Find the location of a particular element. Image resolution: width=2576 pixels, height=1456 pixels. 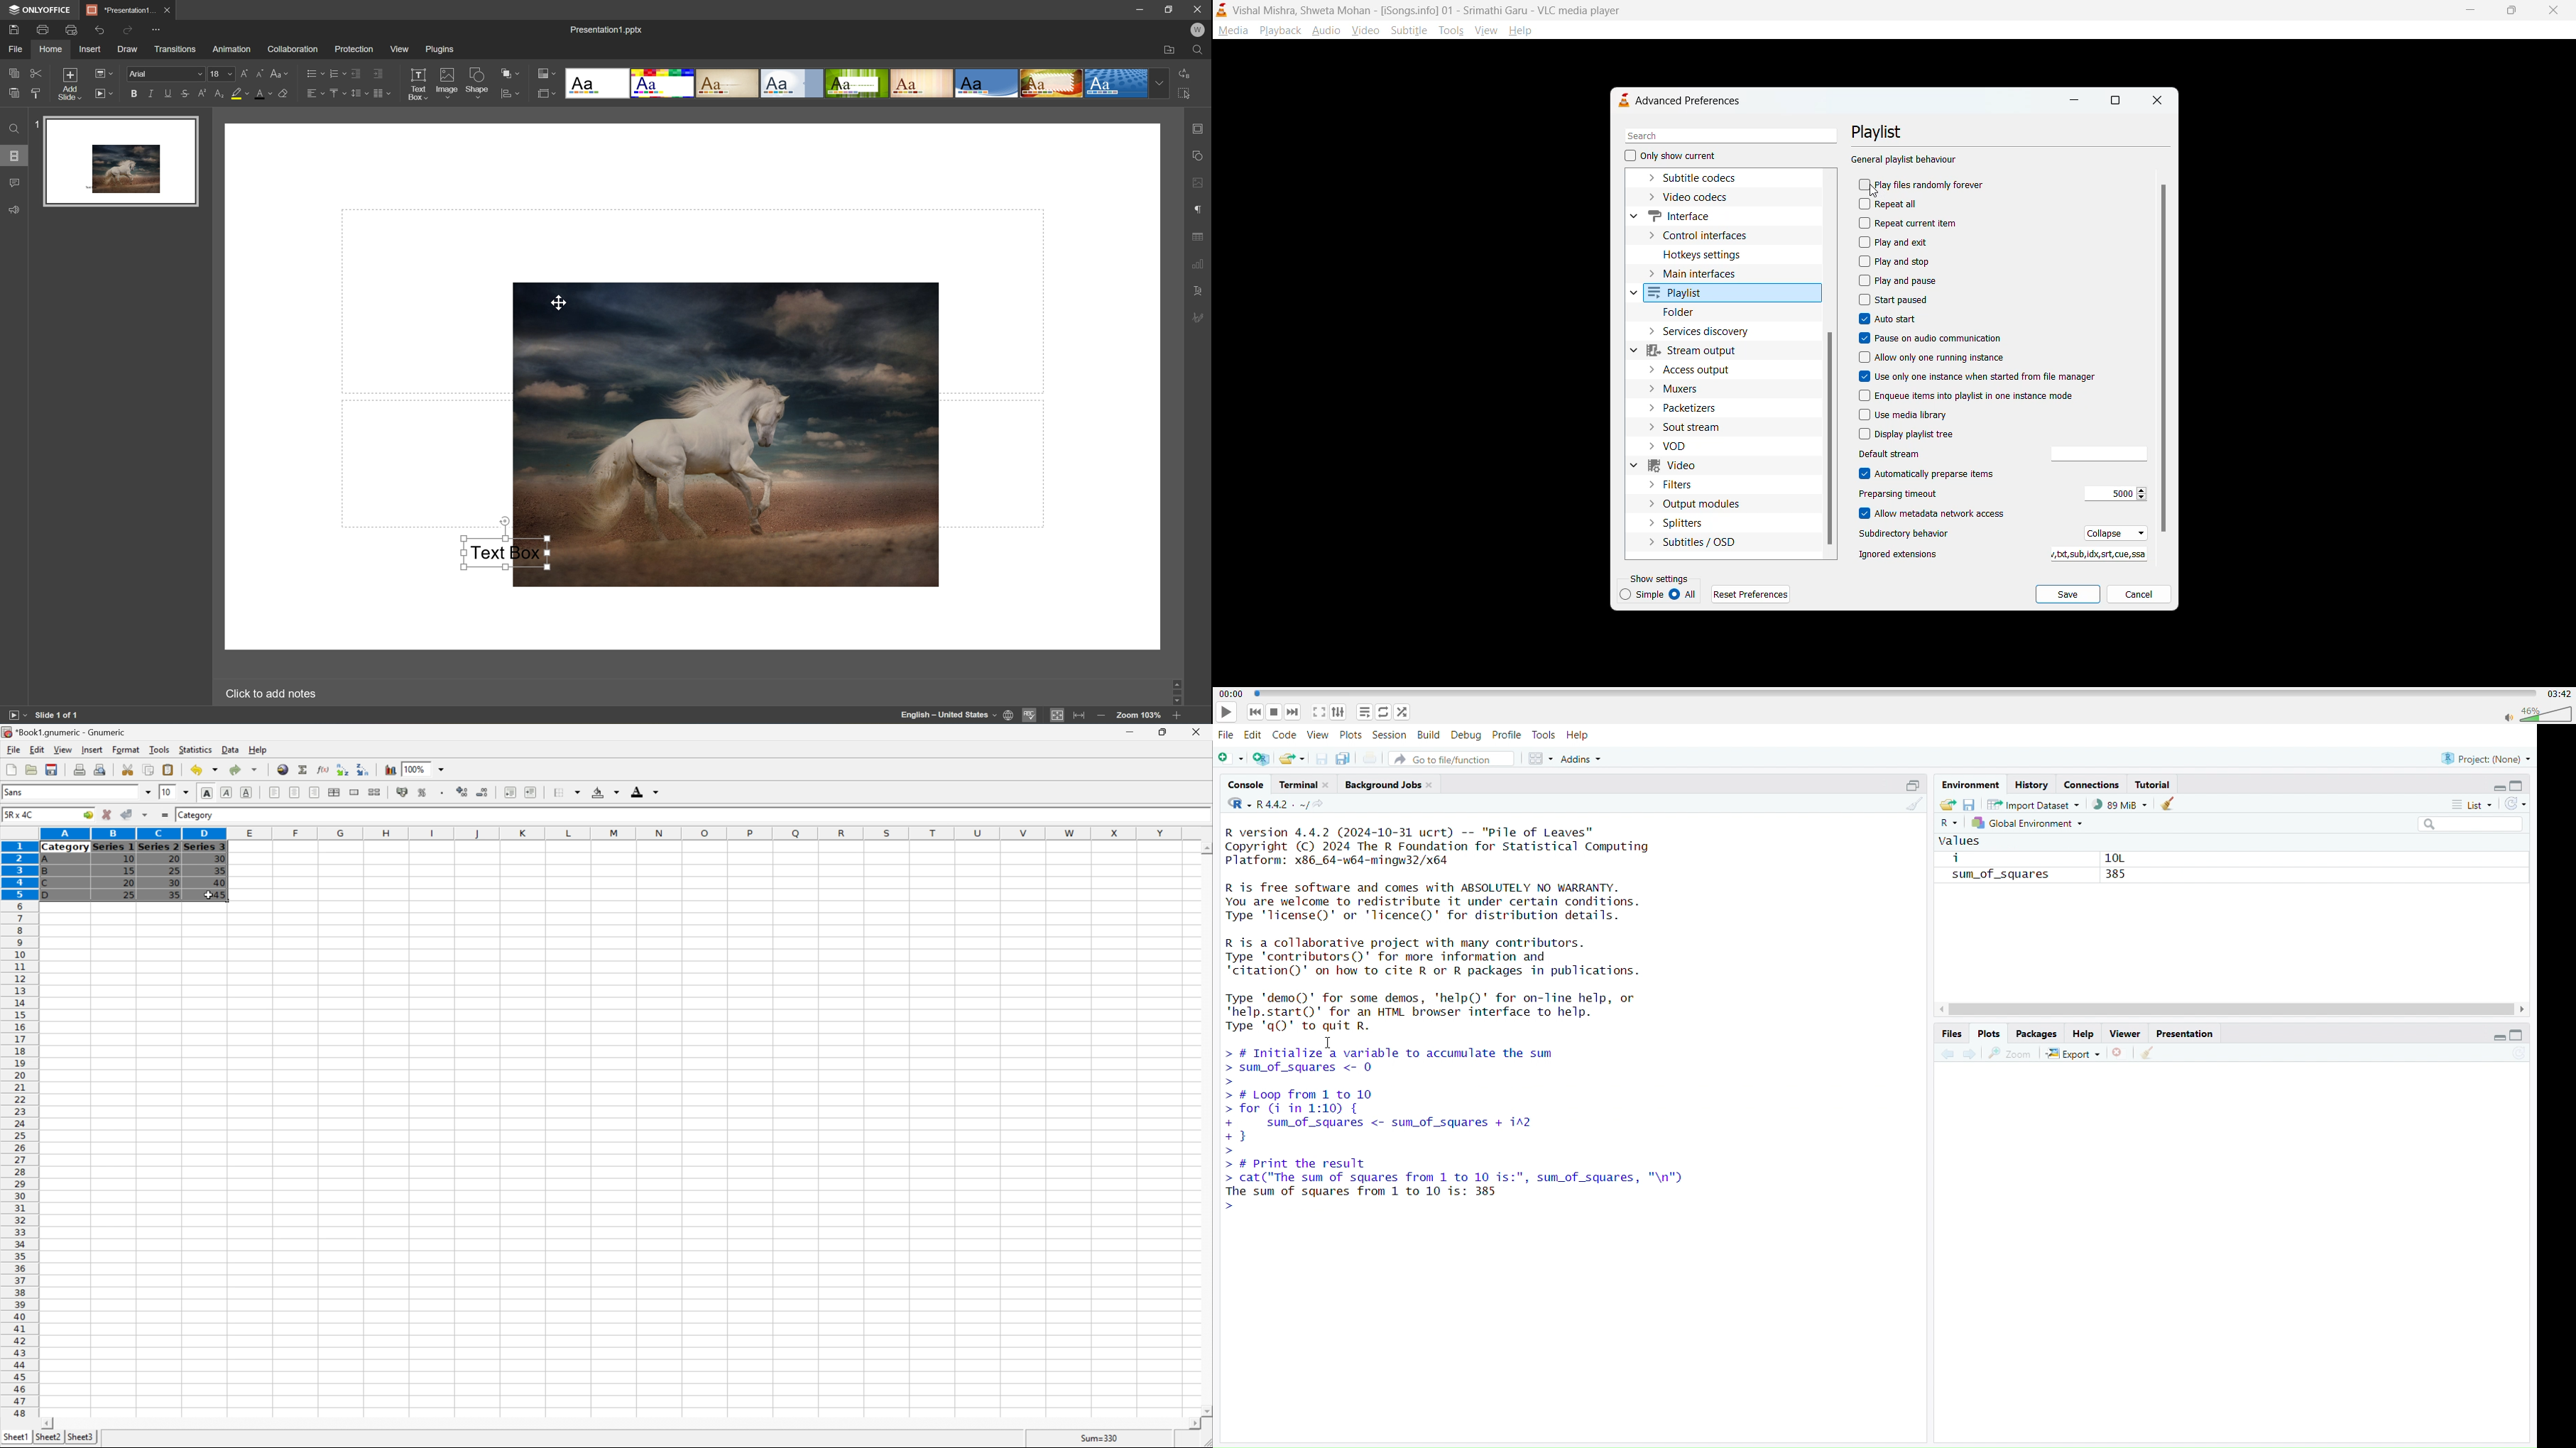

Horizontal align is located at coordinates (315, 94).